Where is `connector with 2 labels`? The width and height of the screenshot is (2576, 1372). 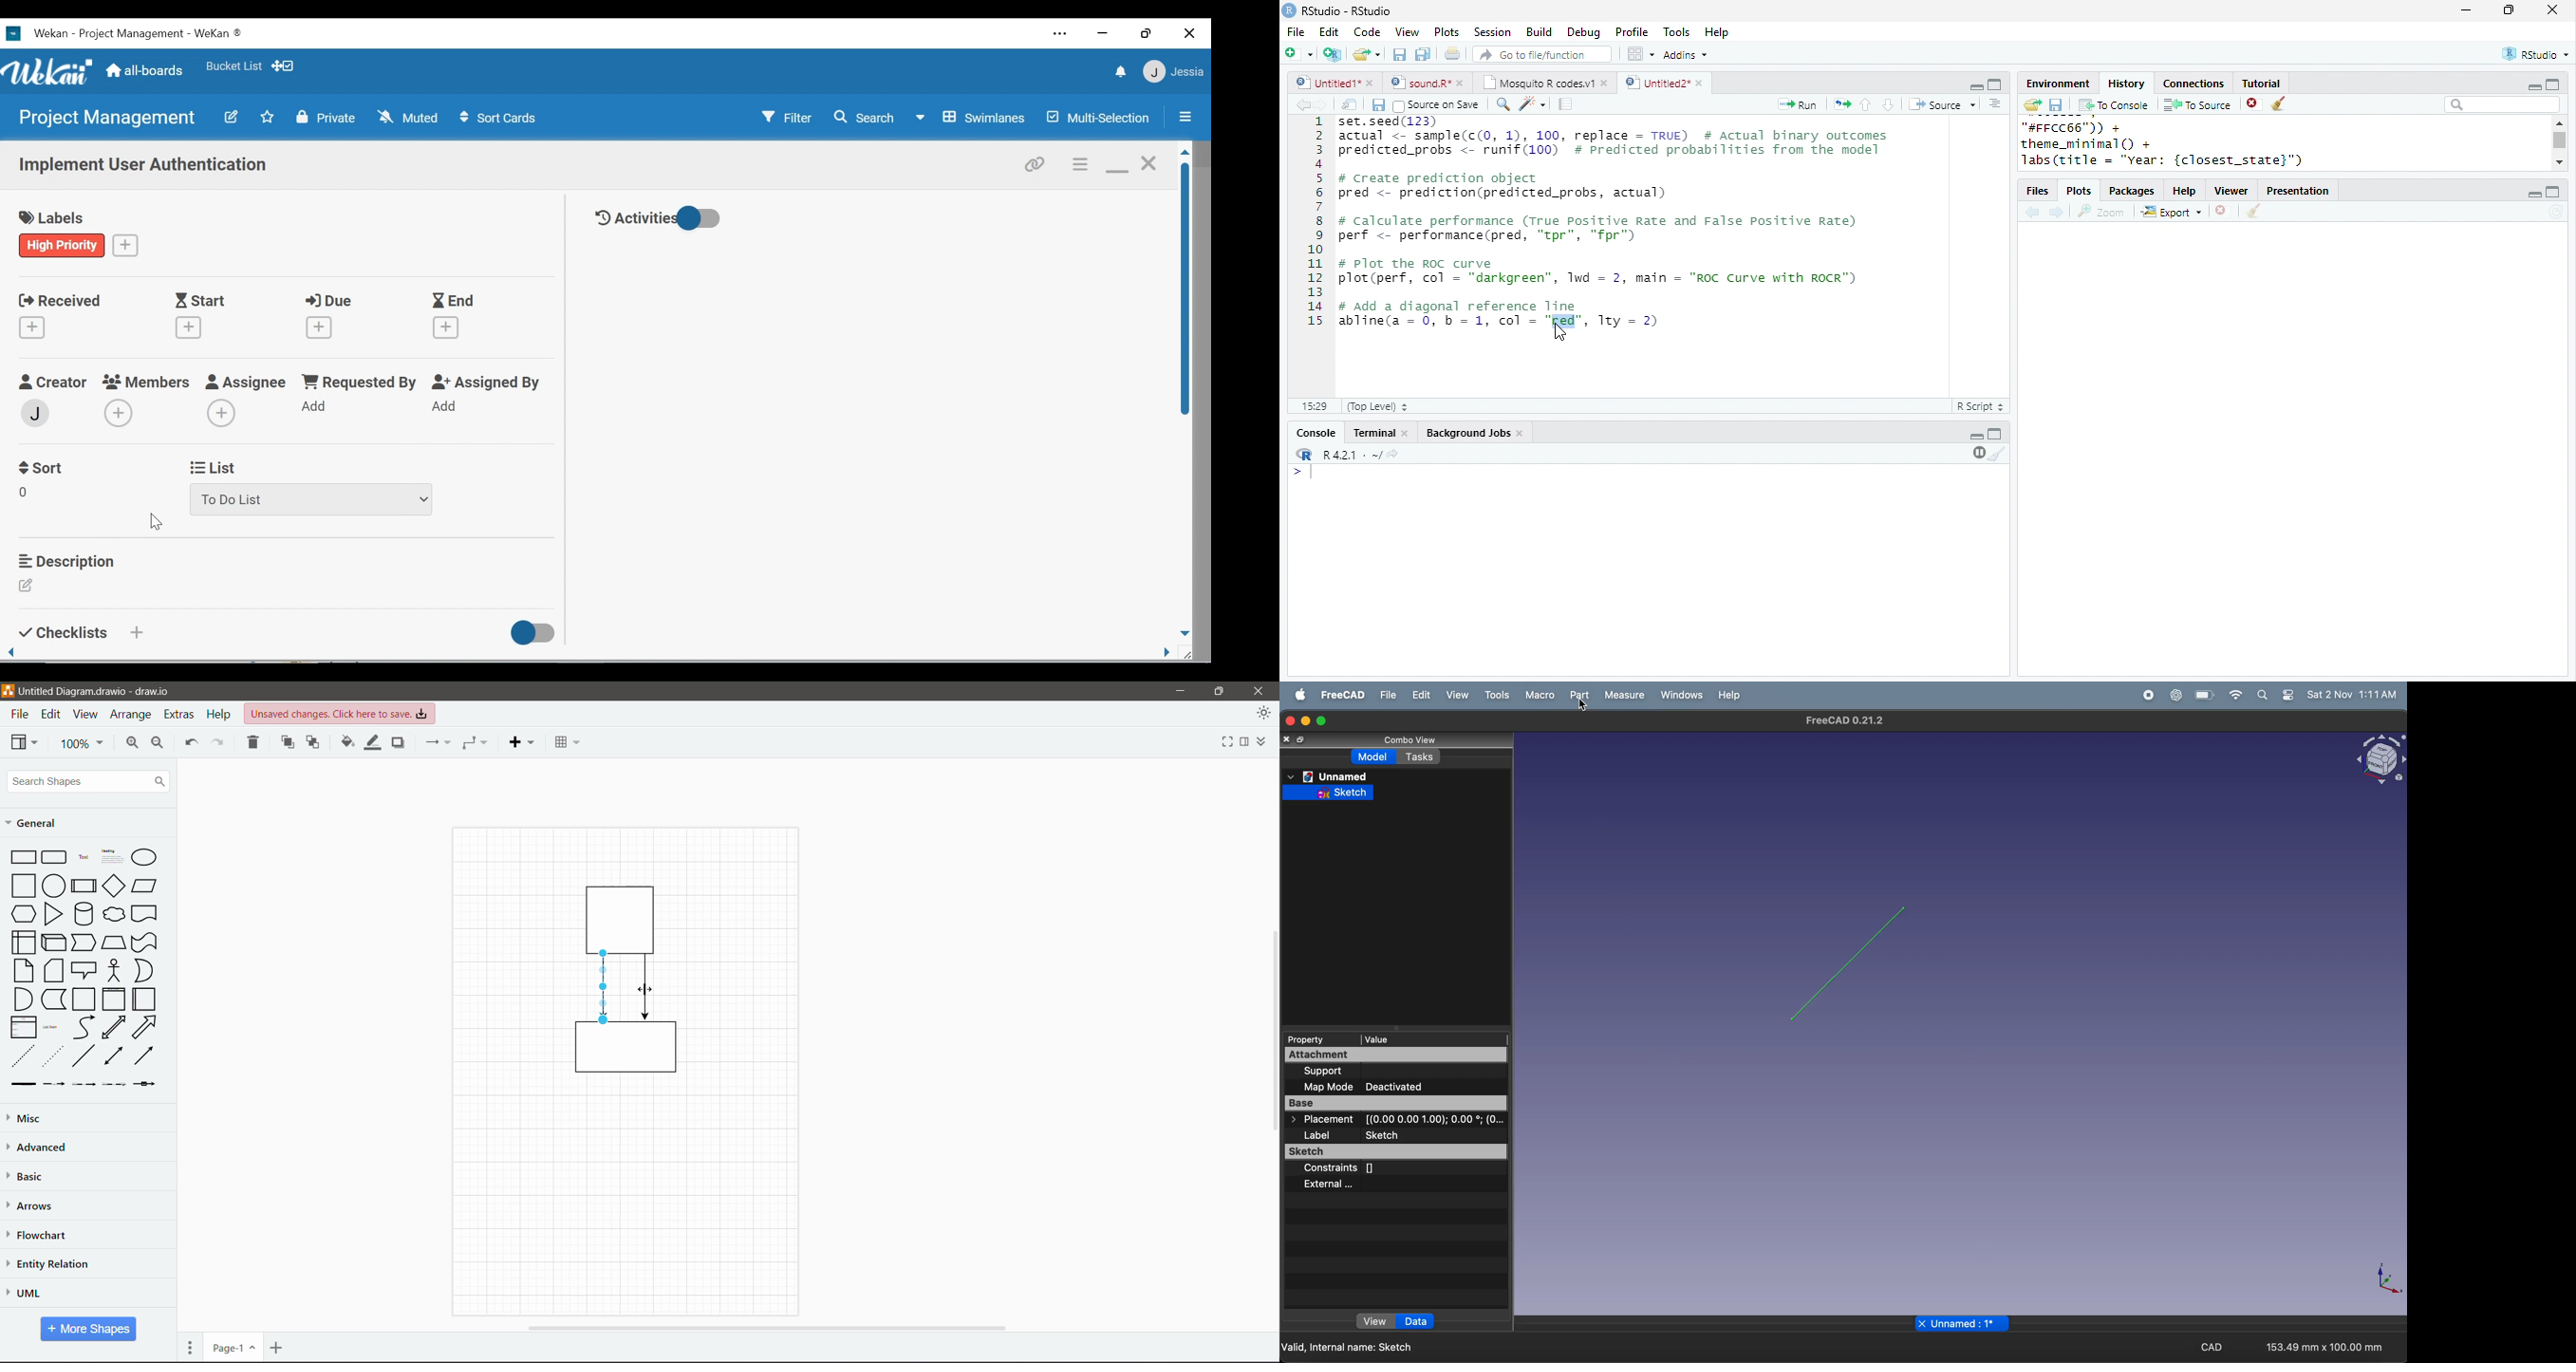
connector with 2 labels is located at coordinates (84, 1084).